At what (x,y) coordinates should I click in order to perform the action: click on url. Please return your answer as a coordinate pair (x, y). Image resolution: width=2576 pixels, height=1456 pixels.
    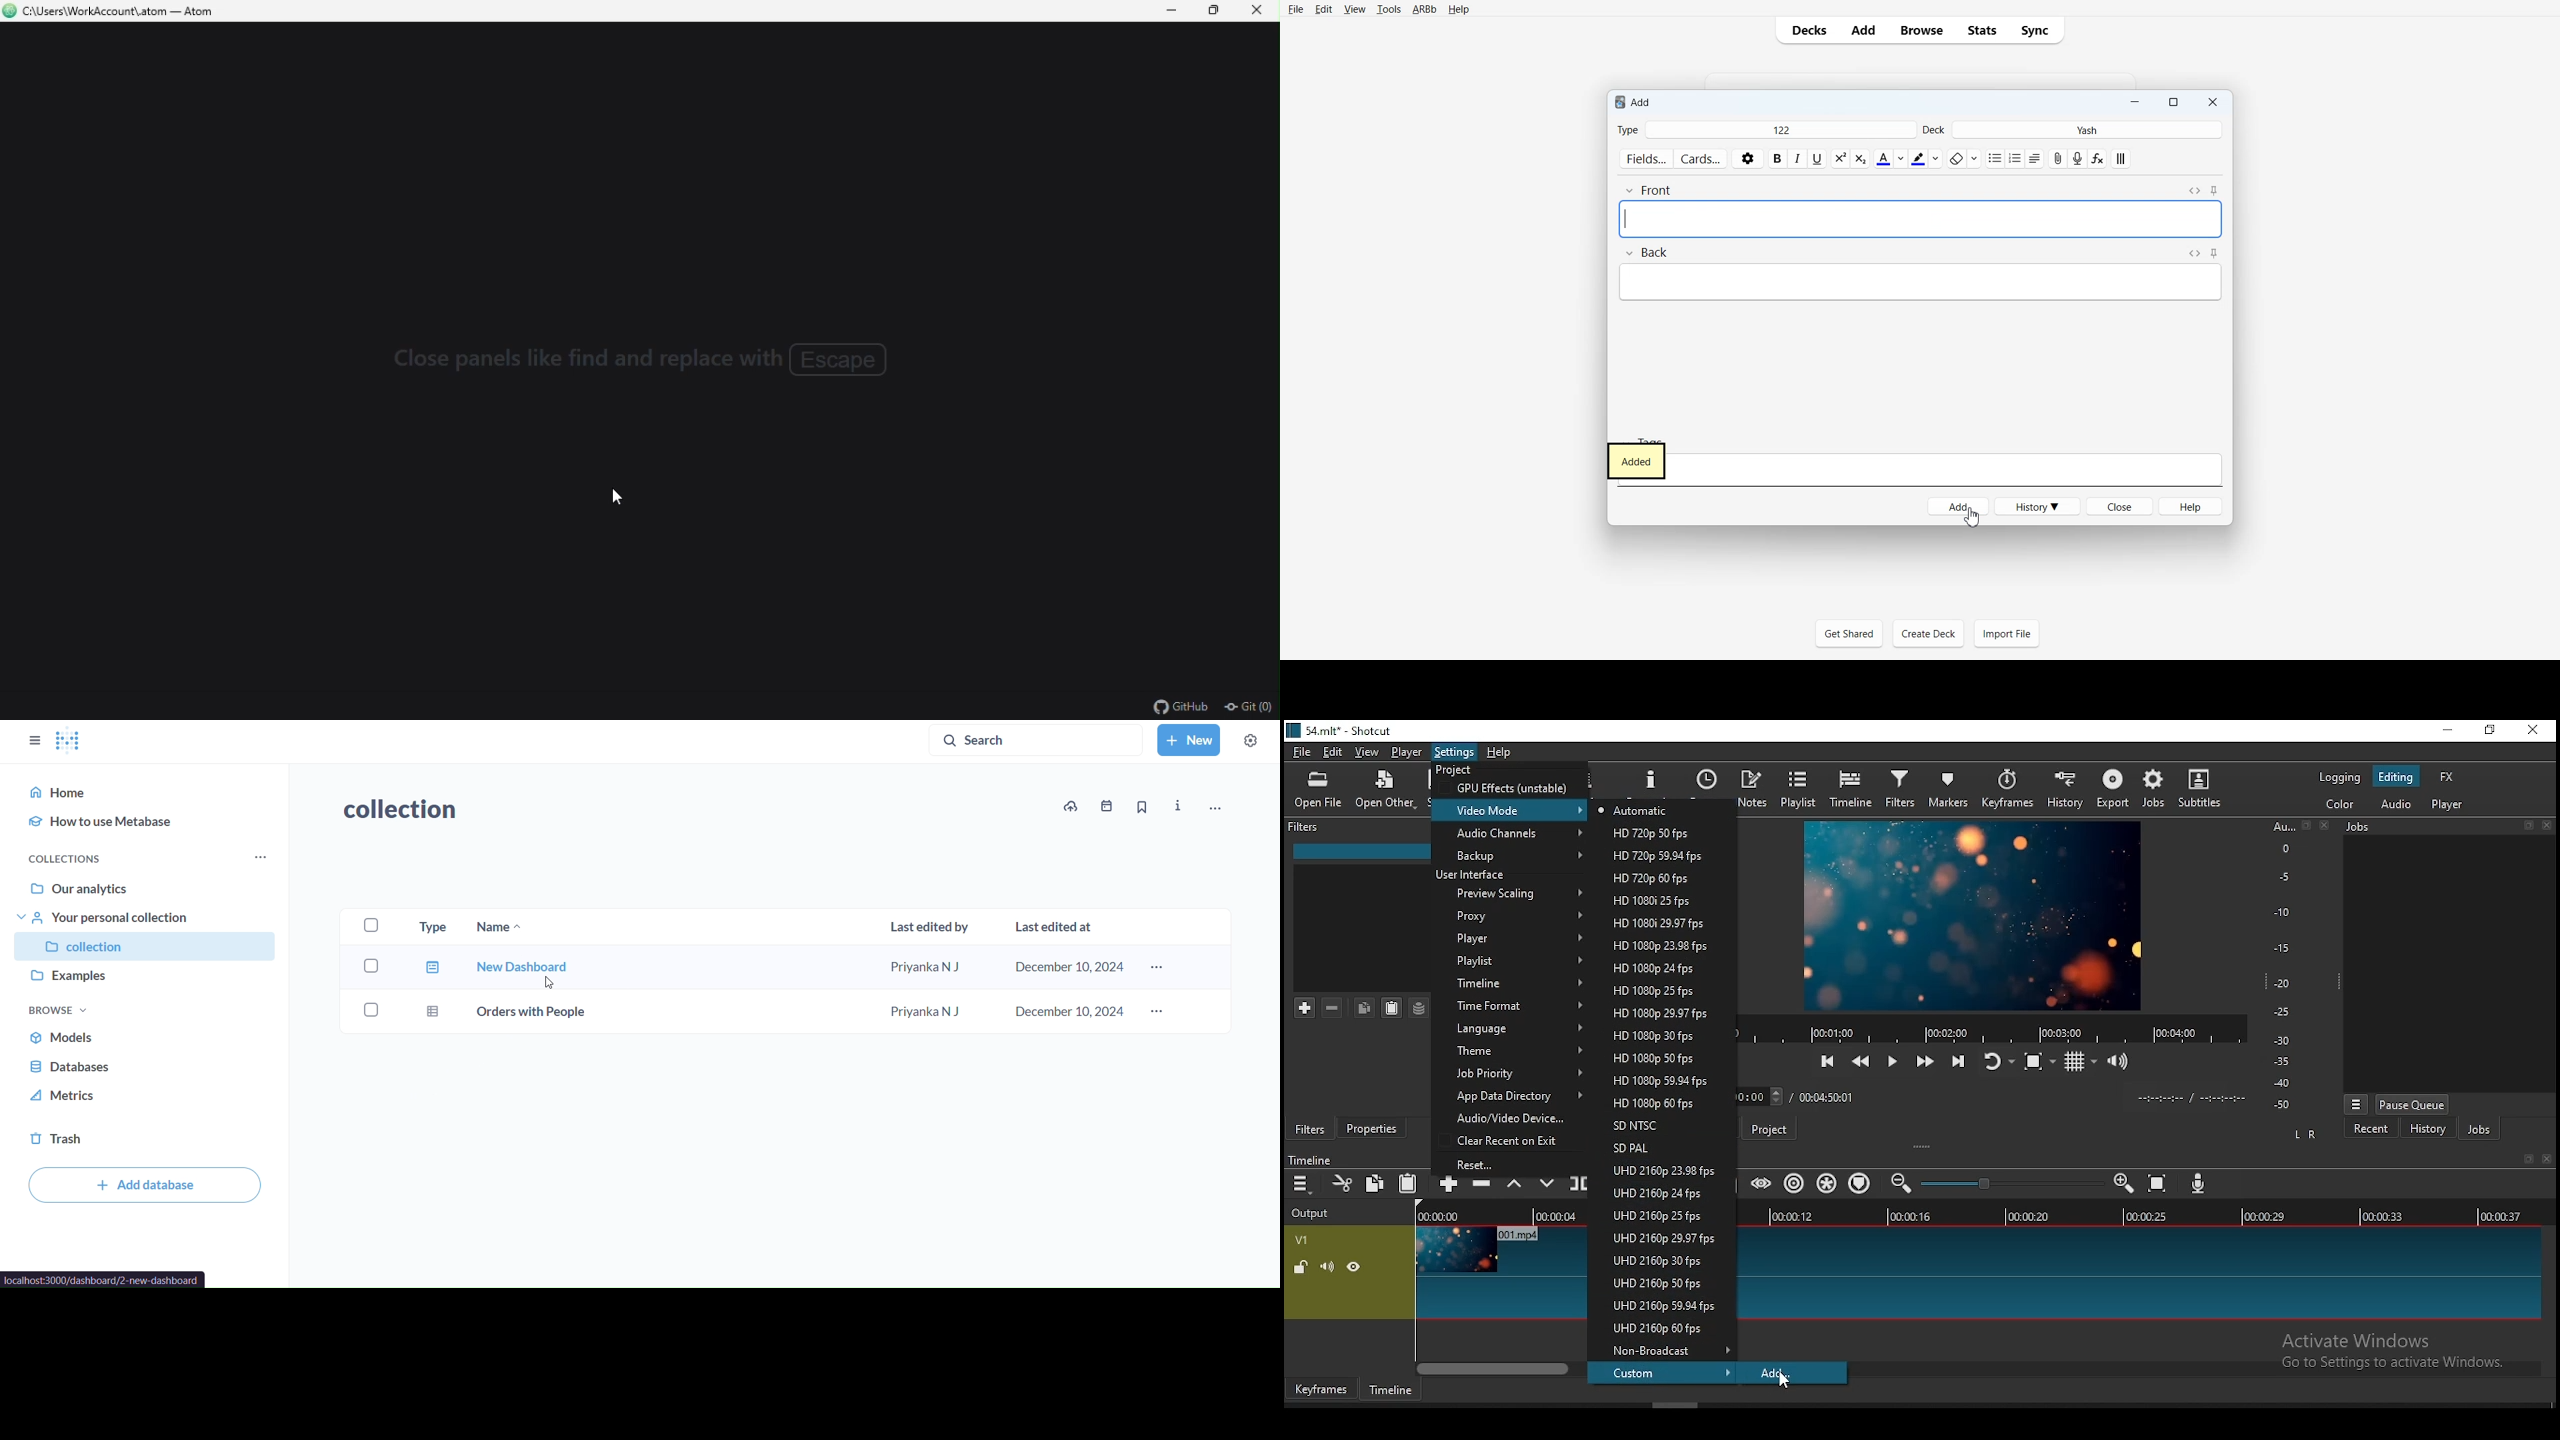
    Looking at the image, I should click on (103, 1279).